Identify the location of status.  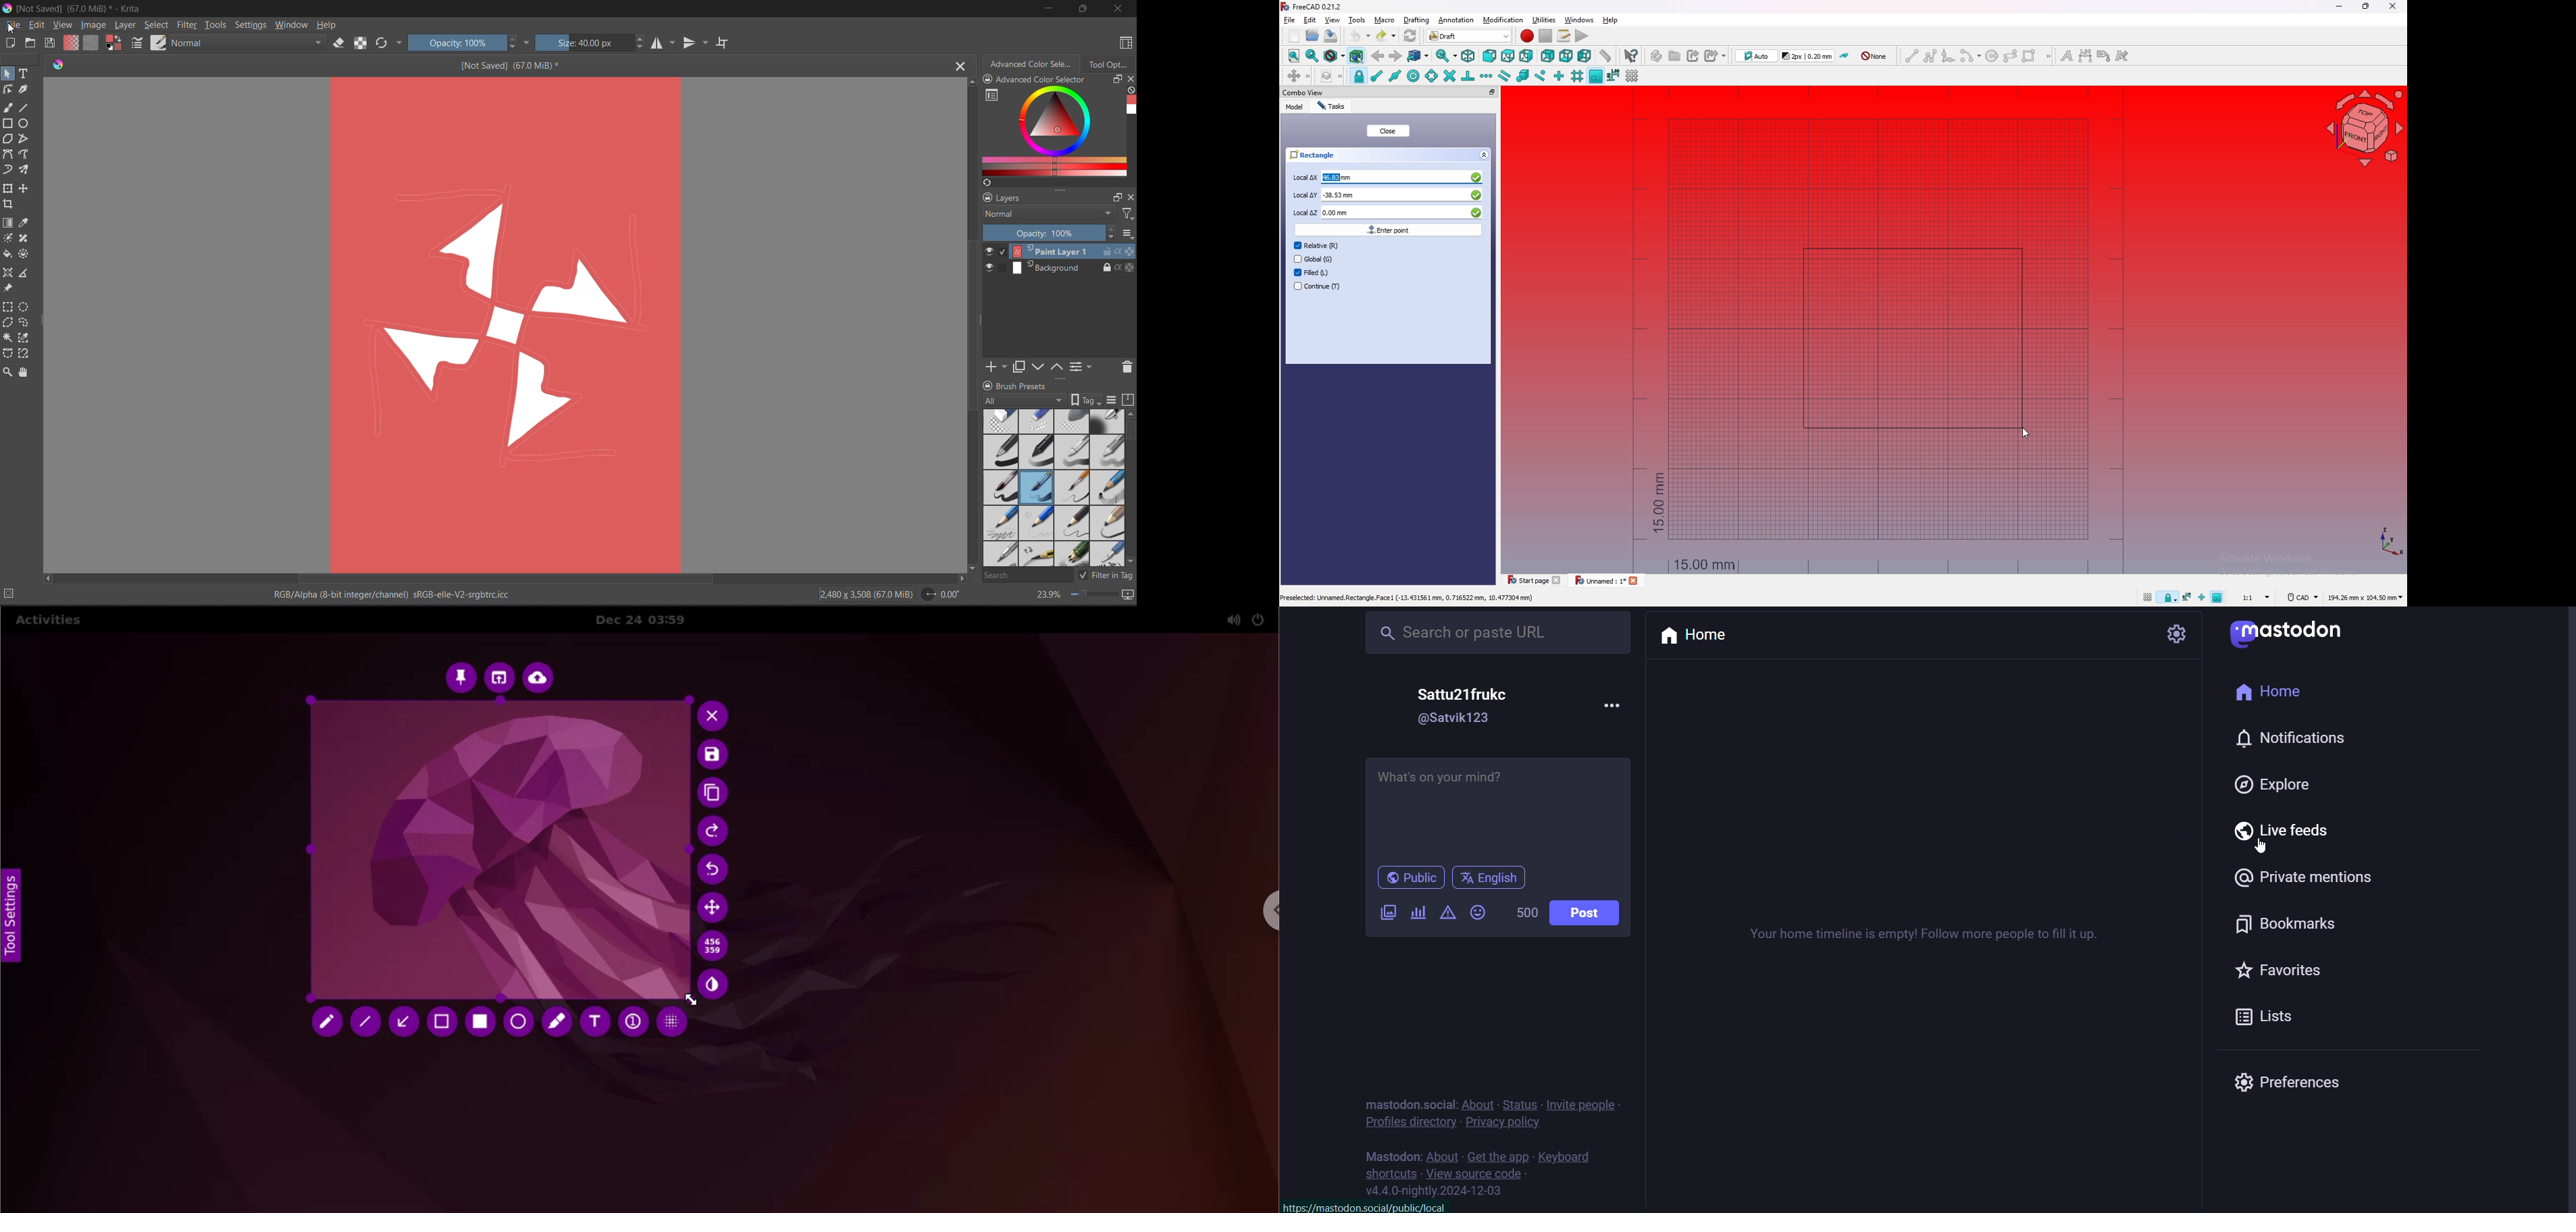
(1520, 1104).